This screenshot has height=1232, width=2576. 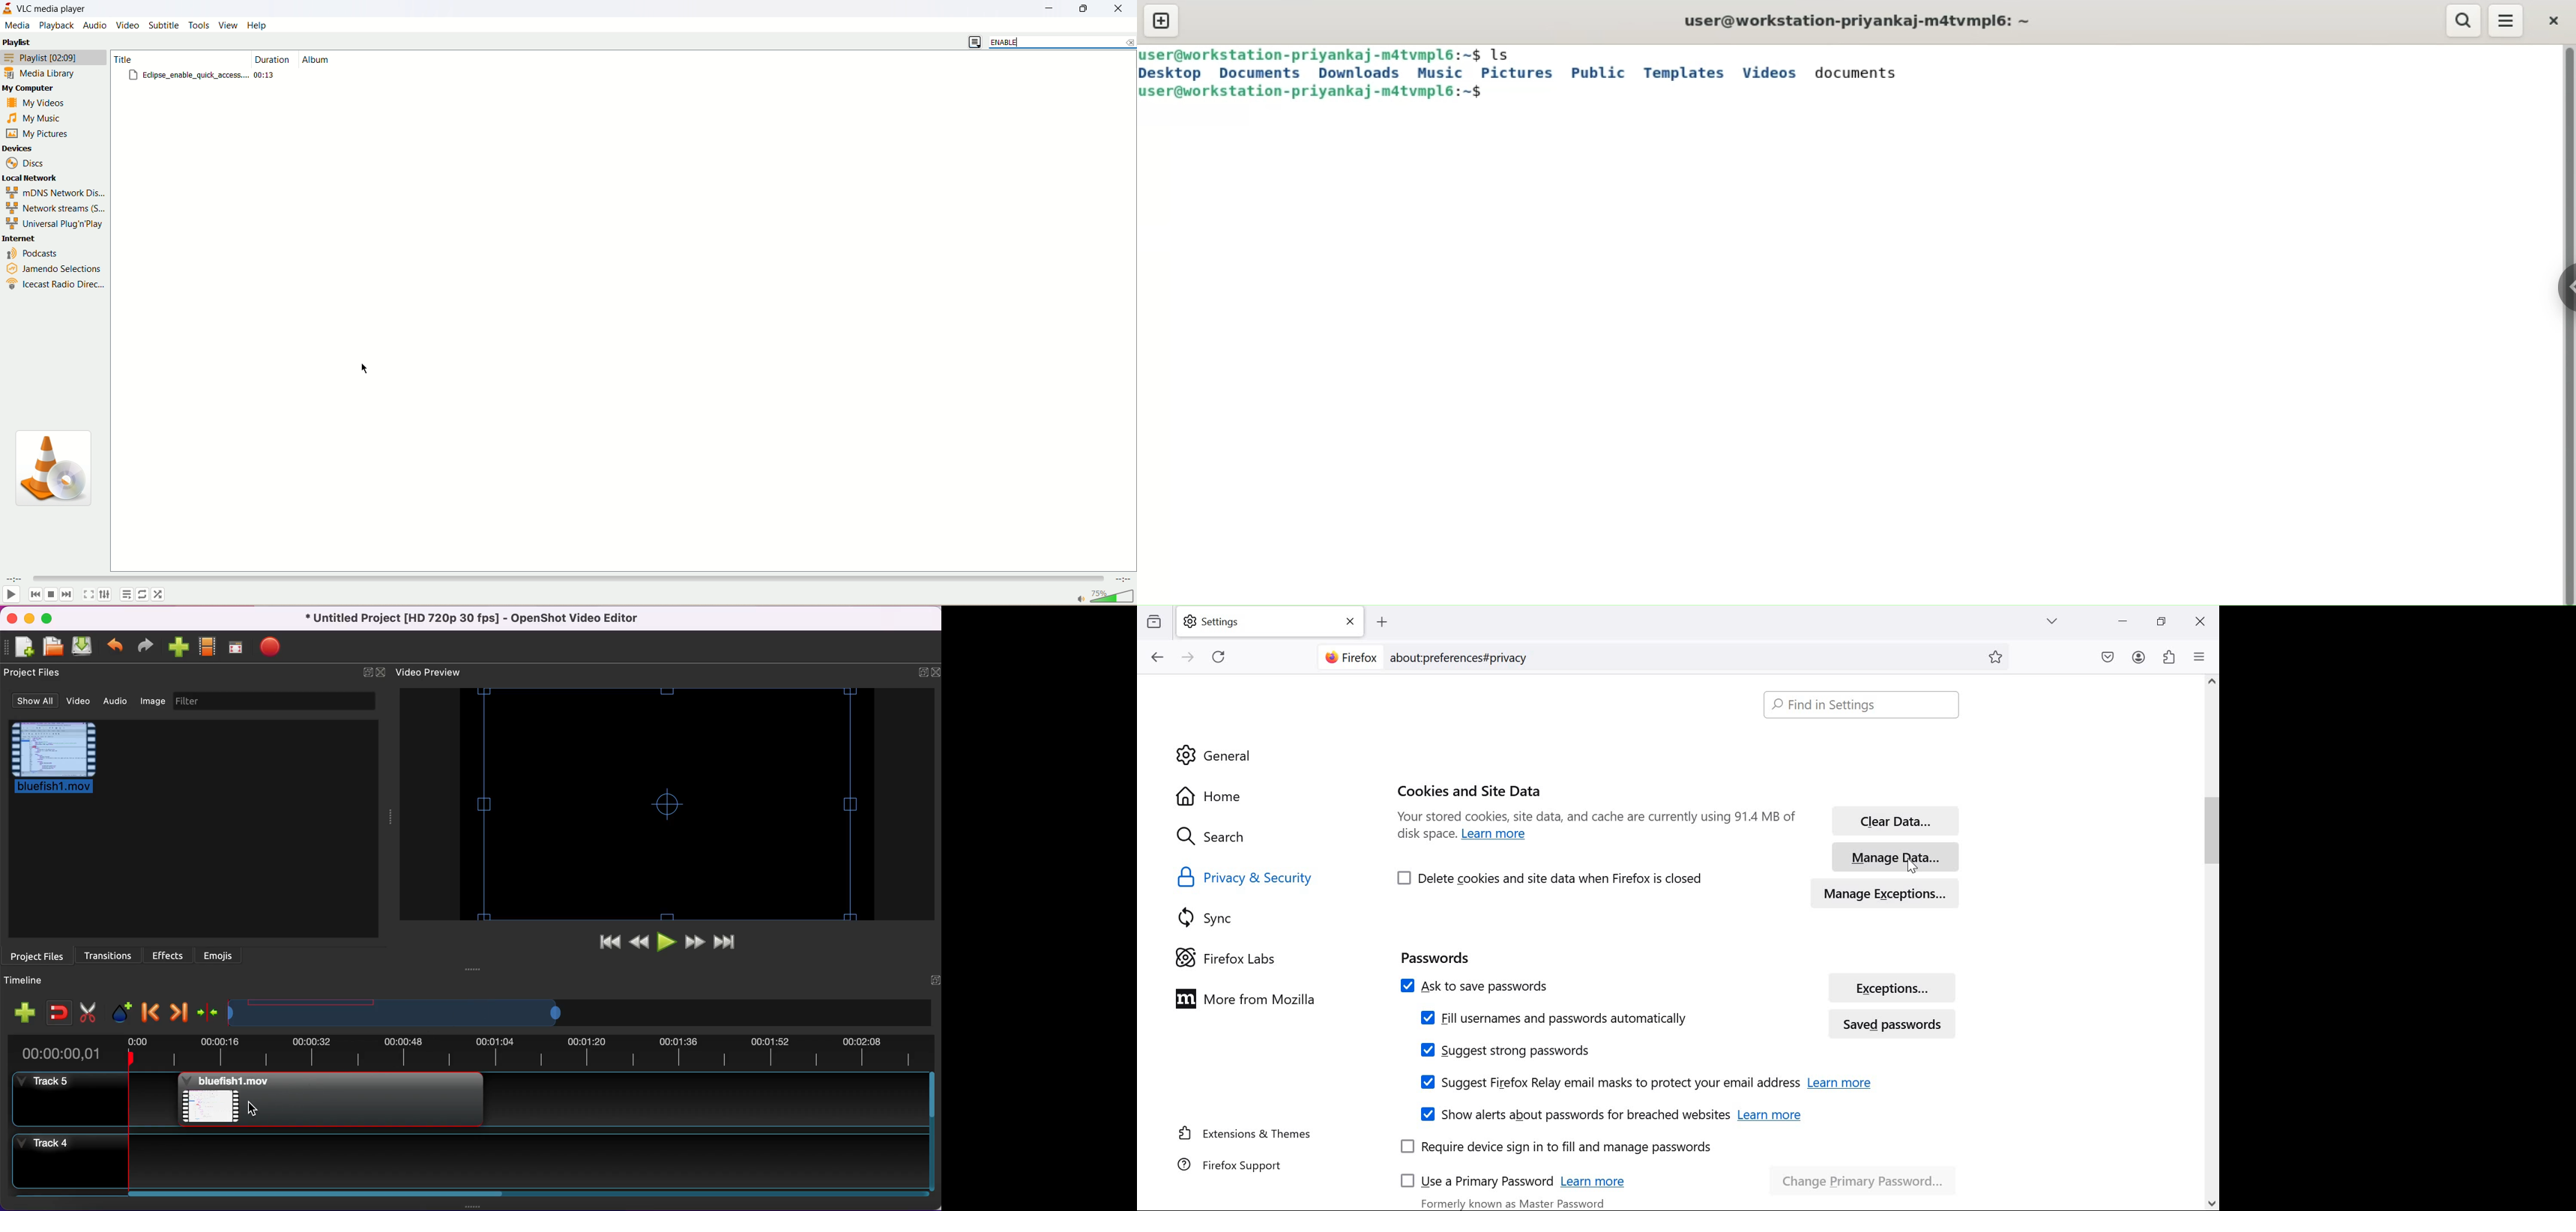 I want to click on verical scroll bar, so click(x=2567, y=324).